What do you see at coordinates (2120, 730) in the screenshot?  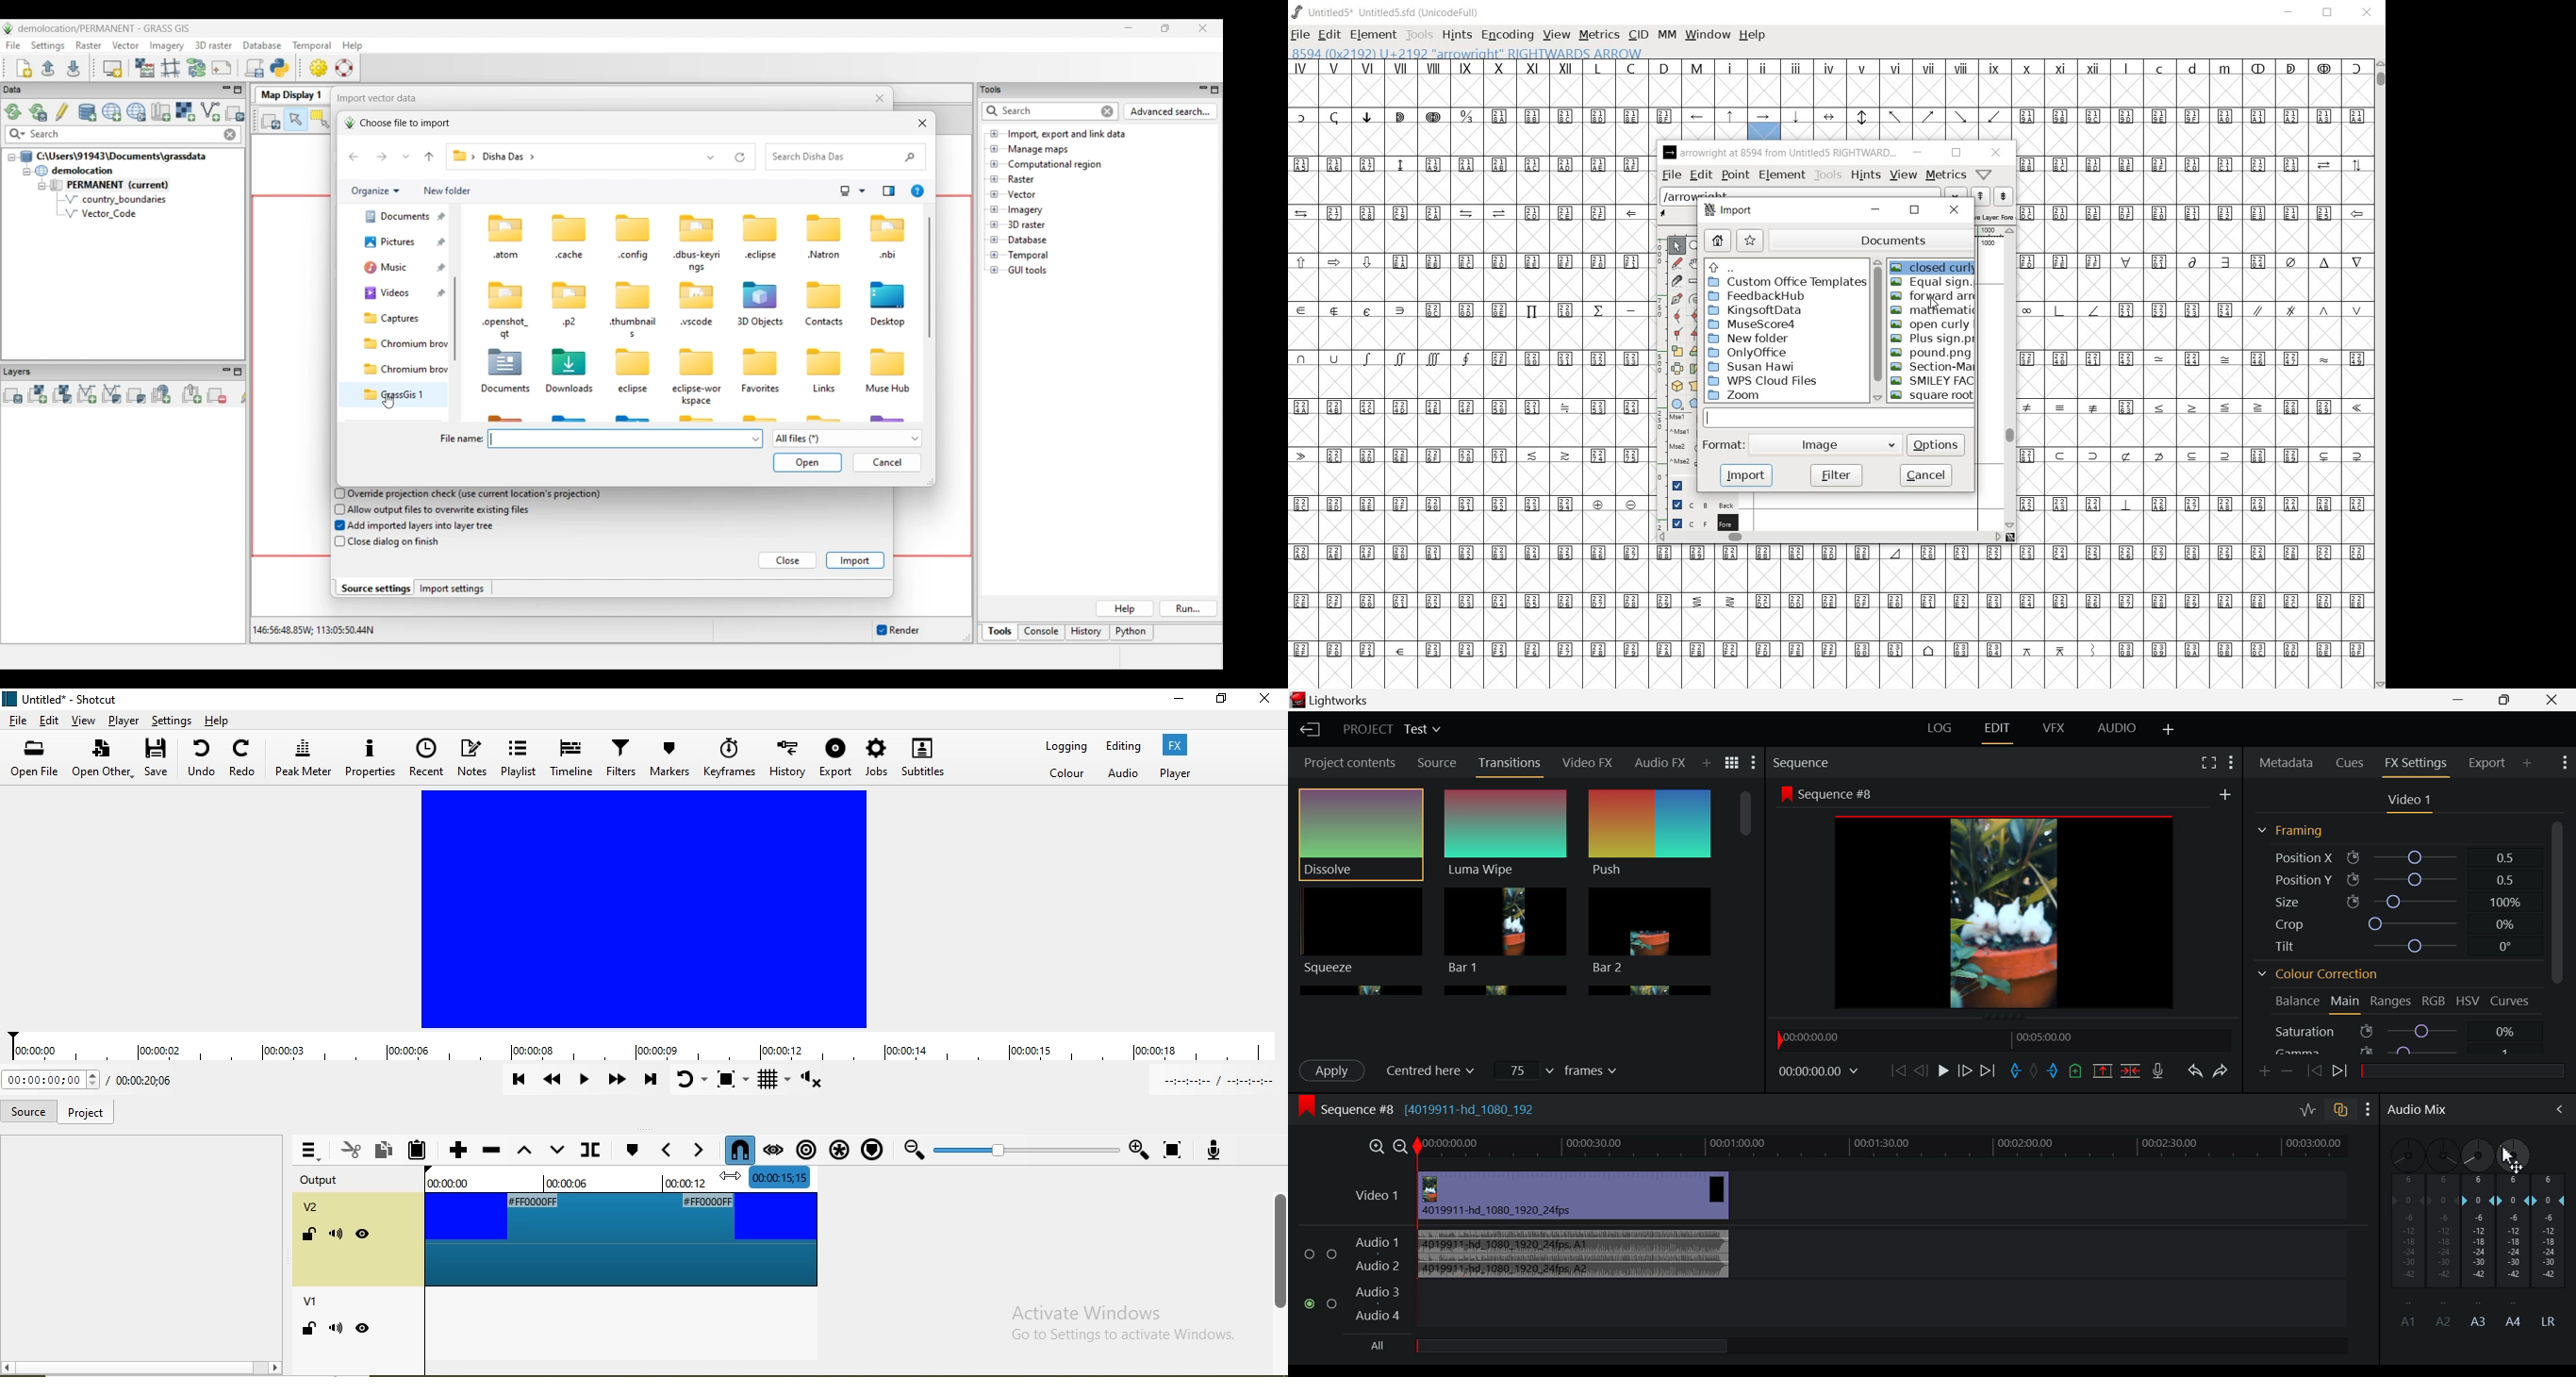 I see `AUDIO Layout` at bounding box center [2120, 730].